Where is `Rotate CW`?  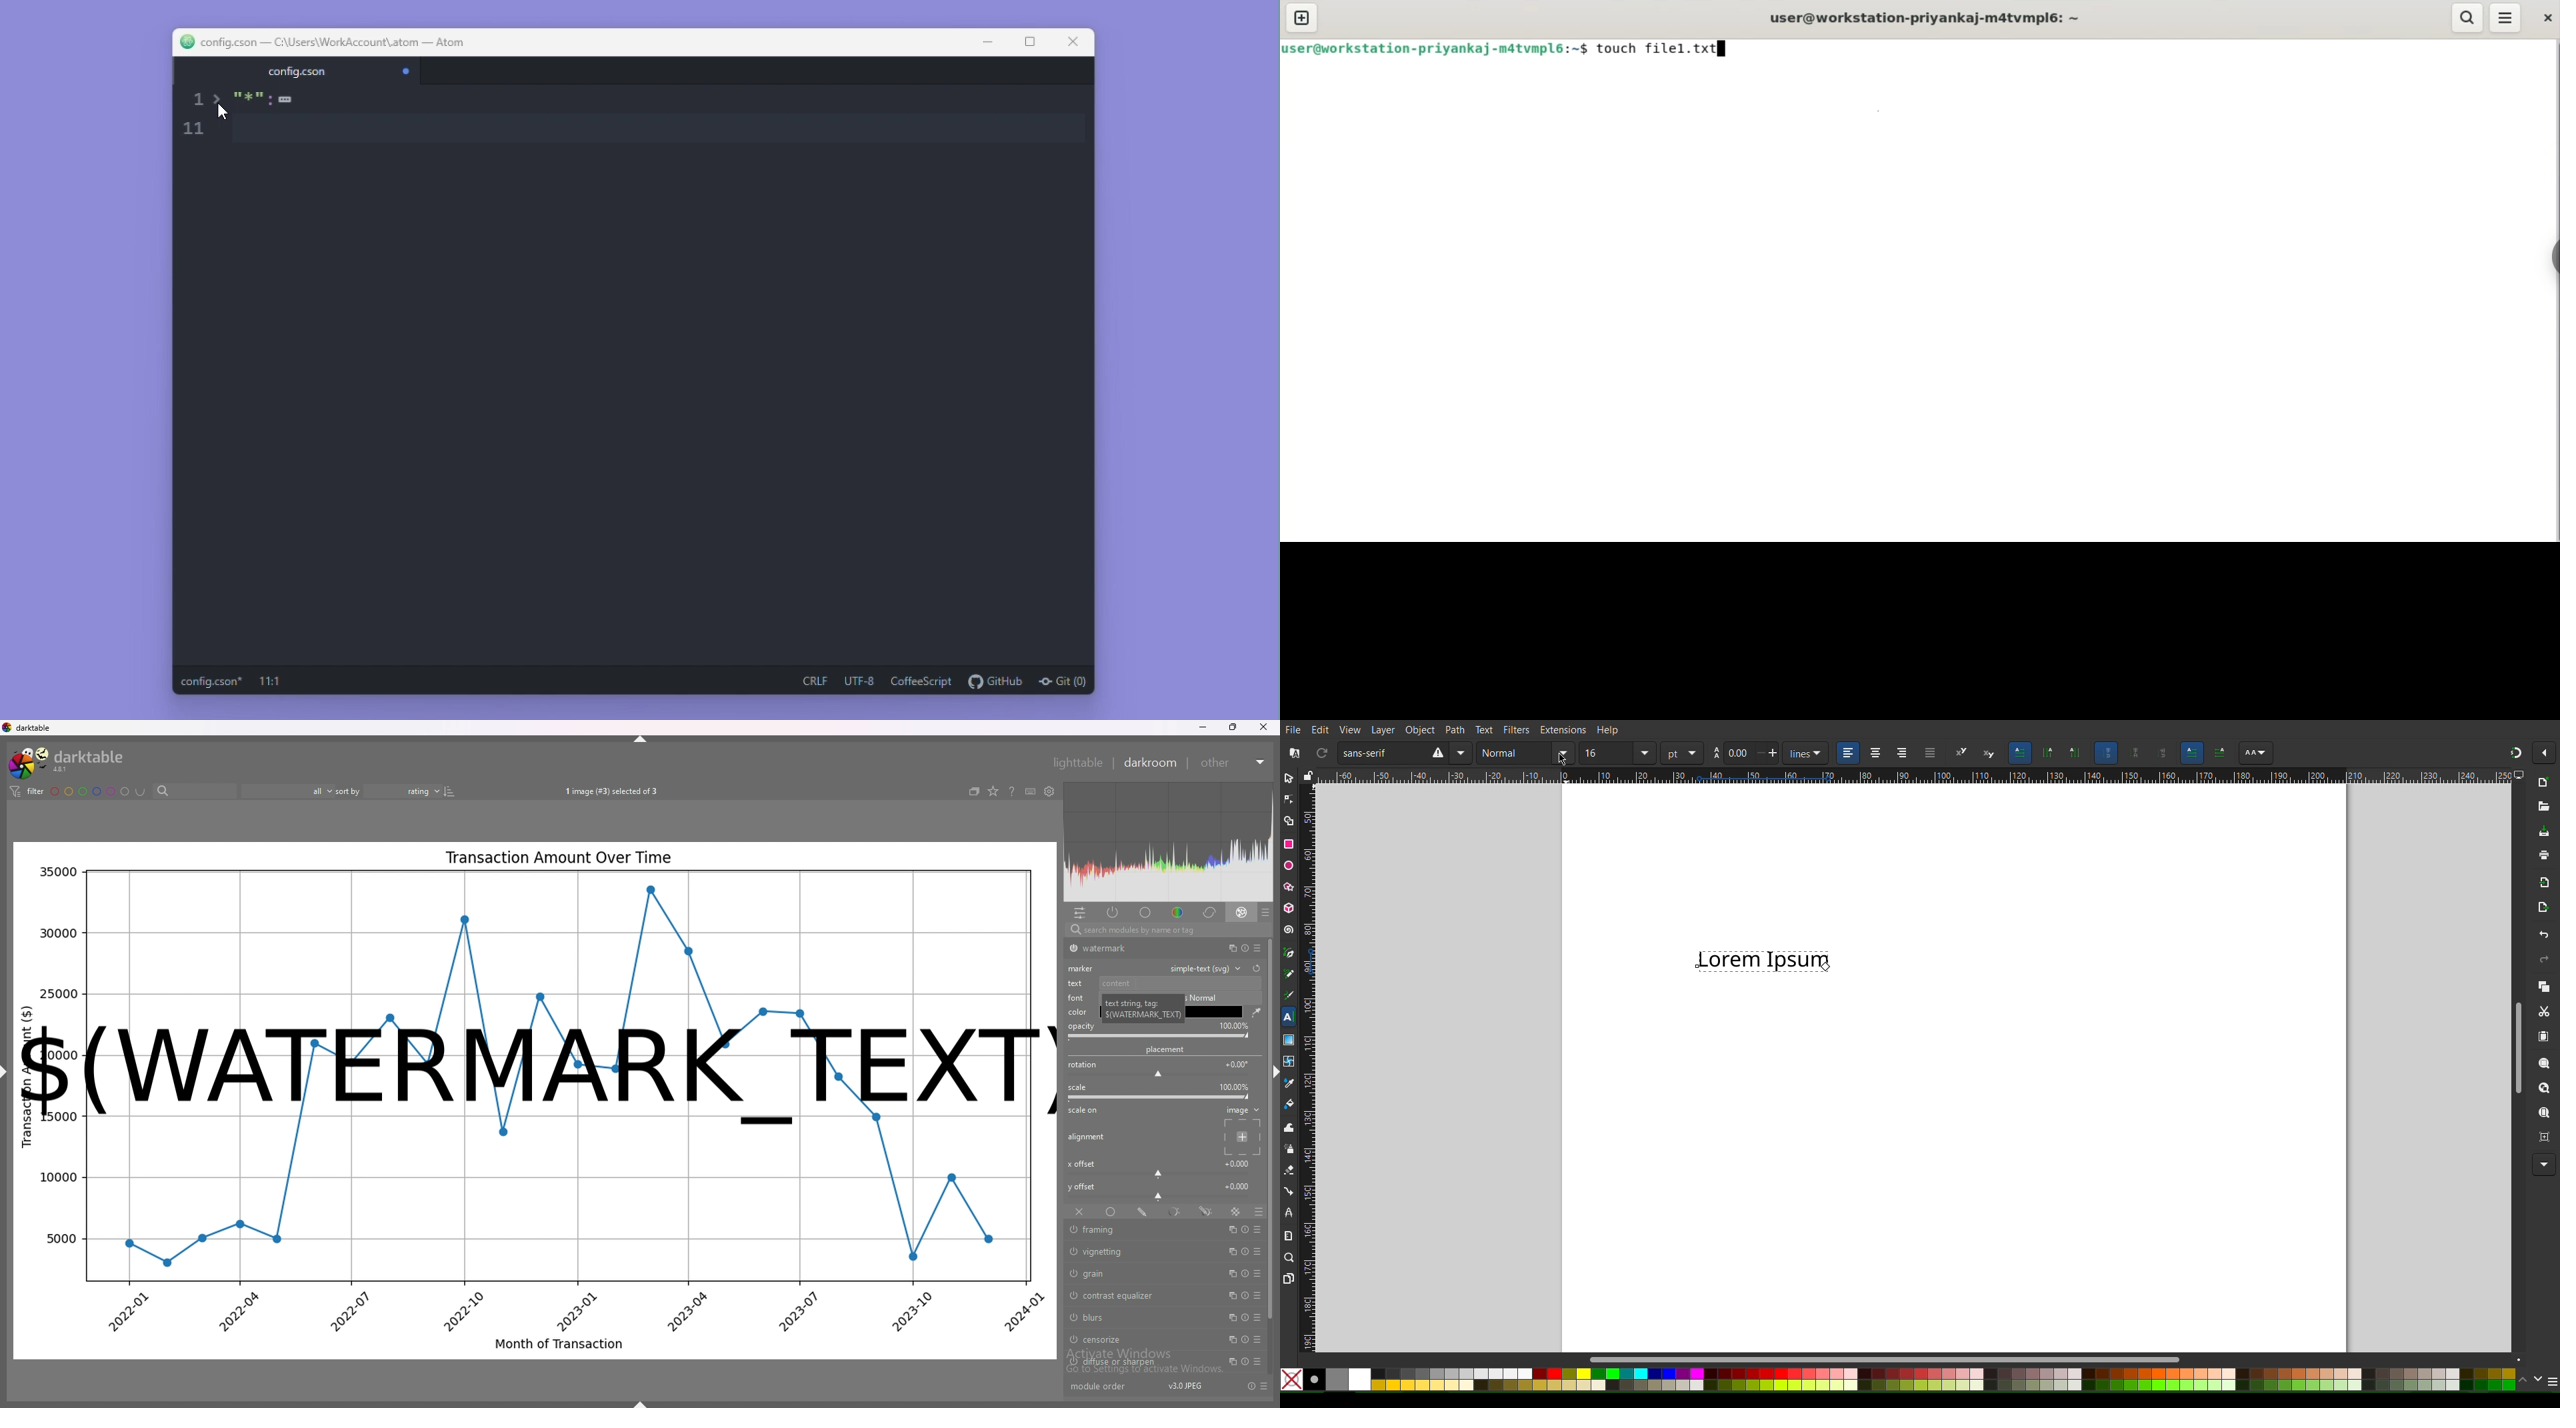
Rotate CW is located at coordinates (1435, 753).